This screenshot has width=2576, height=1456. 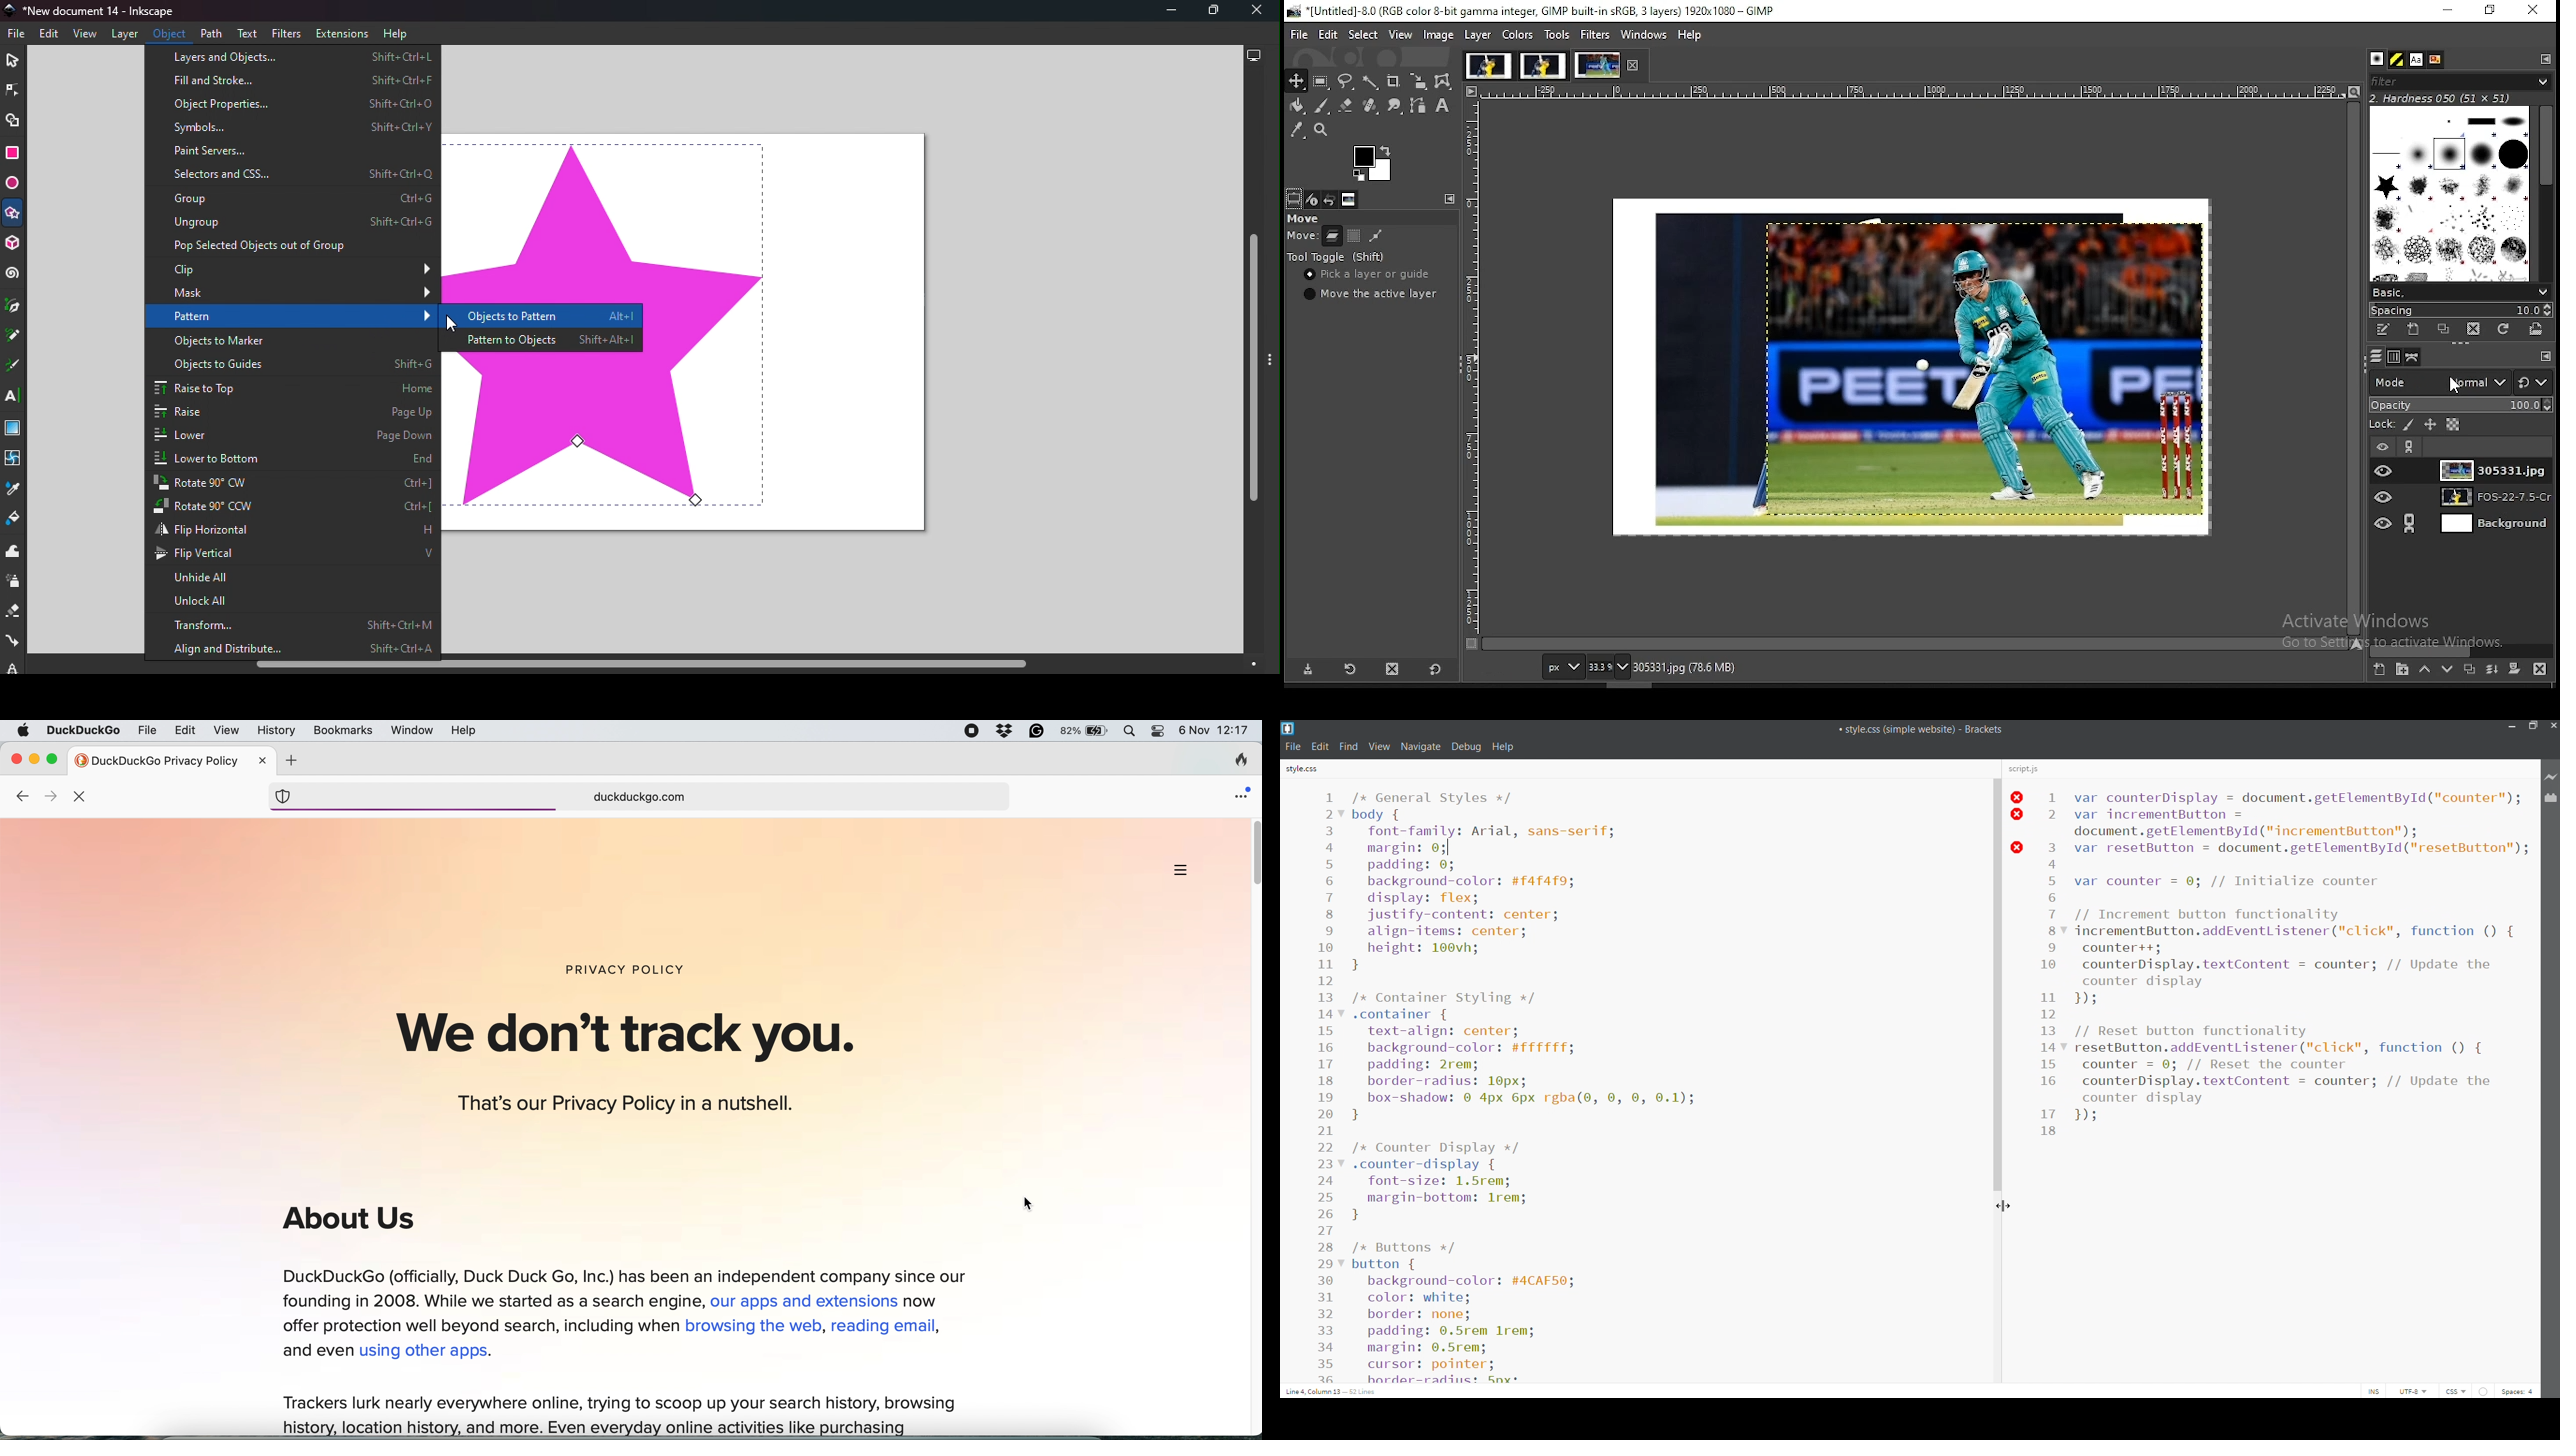 I want to click on configure this tab, so click(x=1450, y=198).